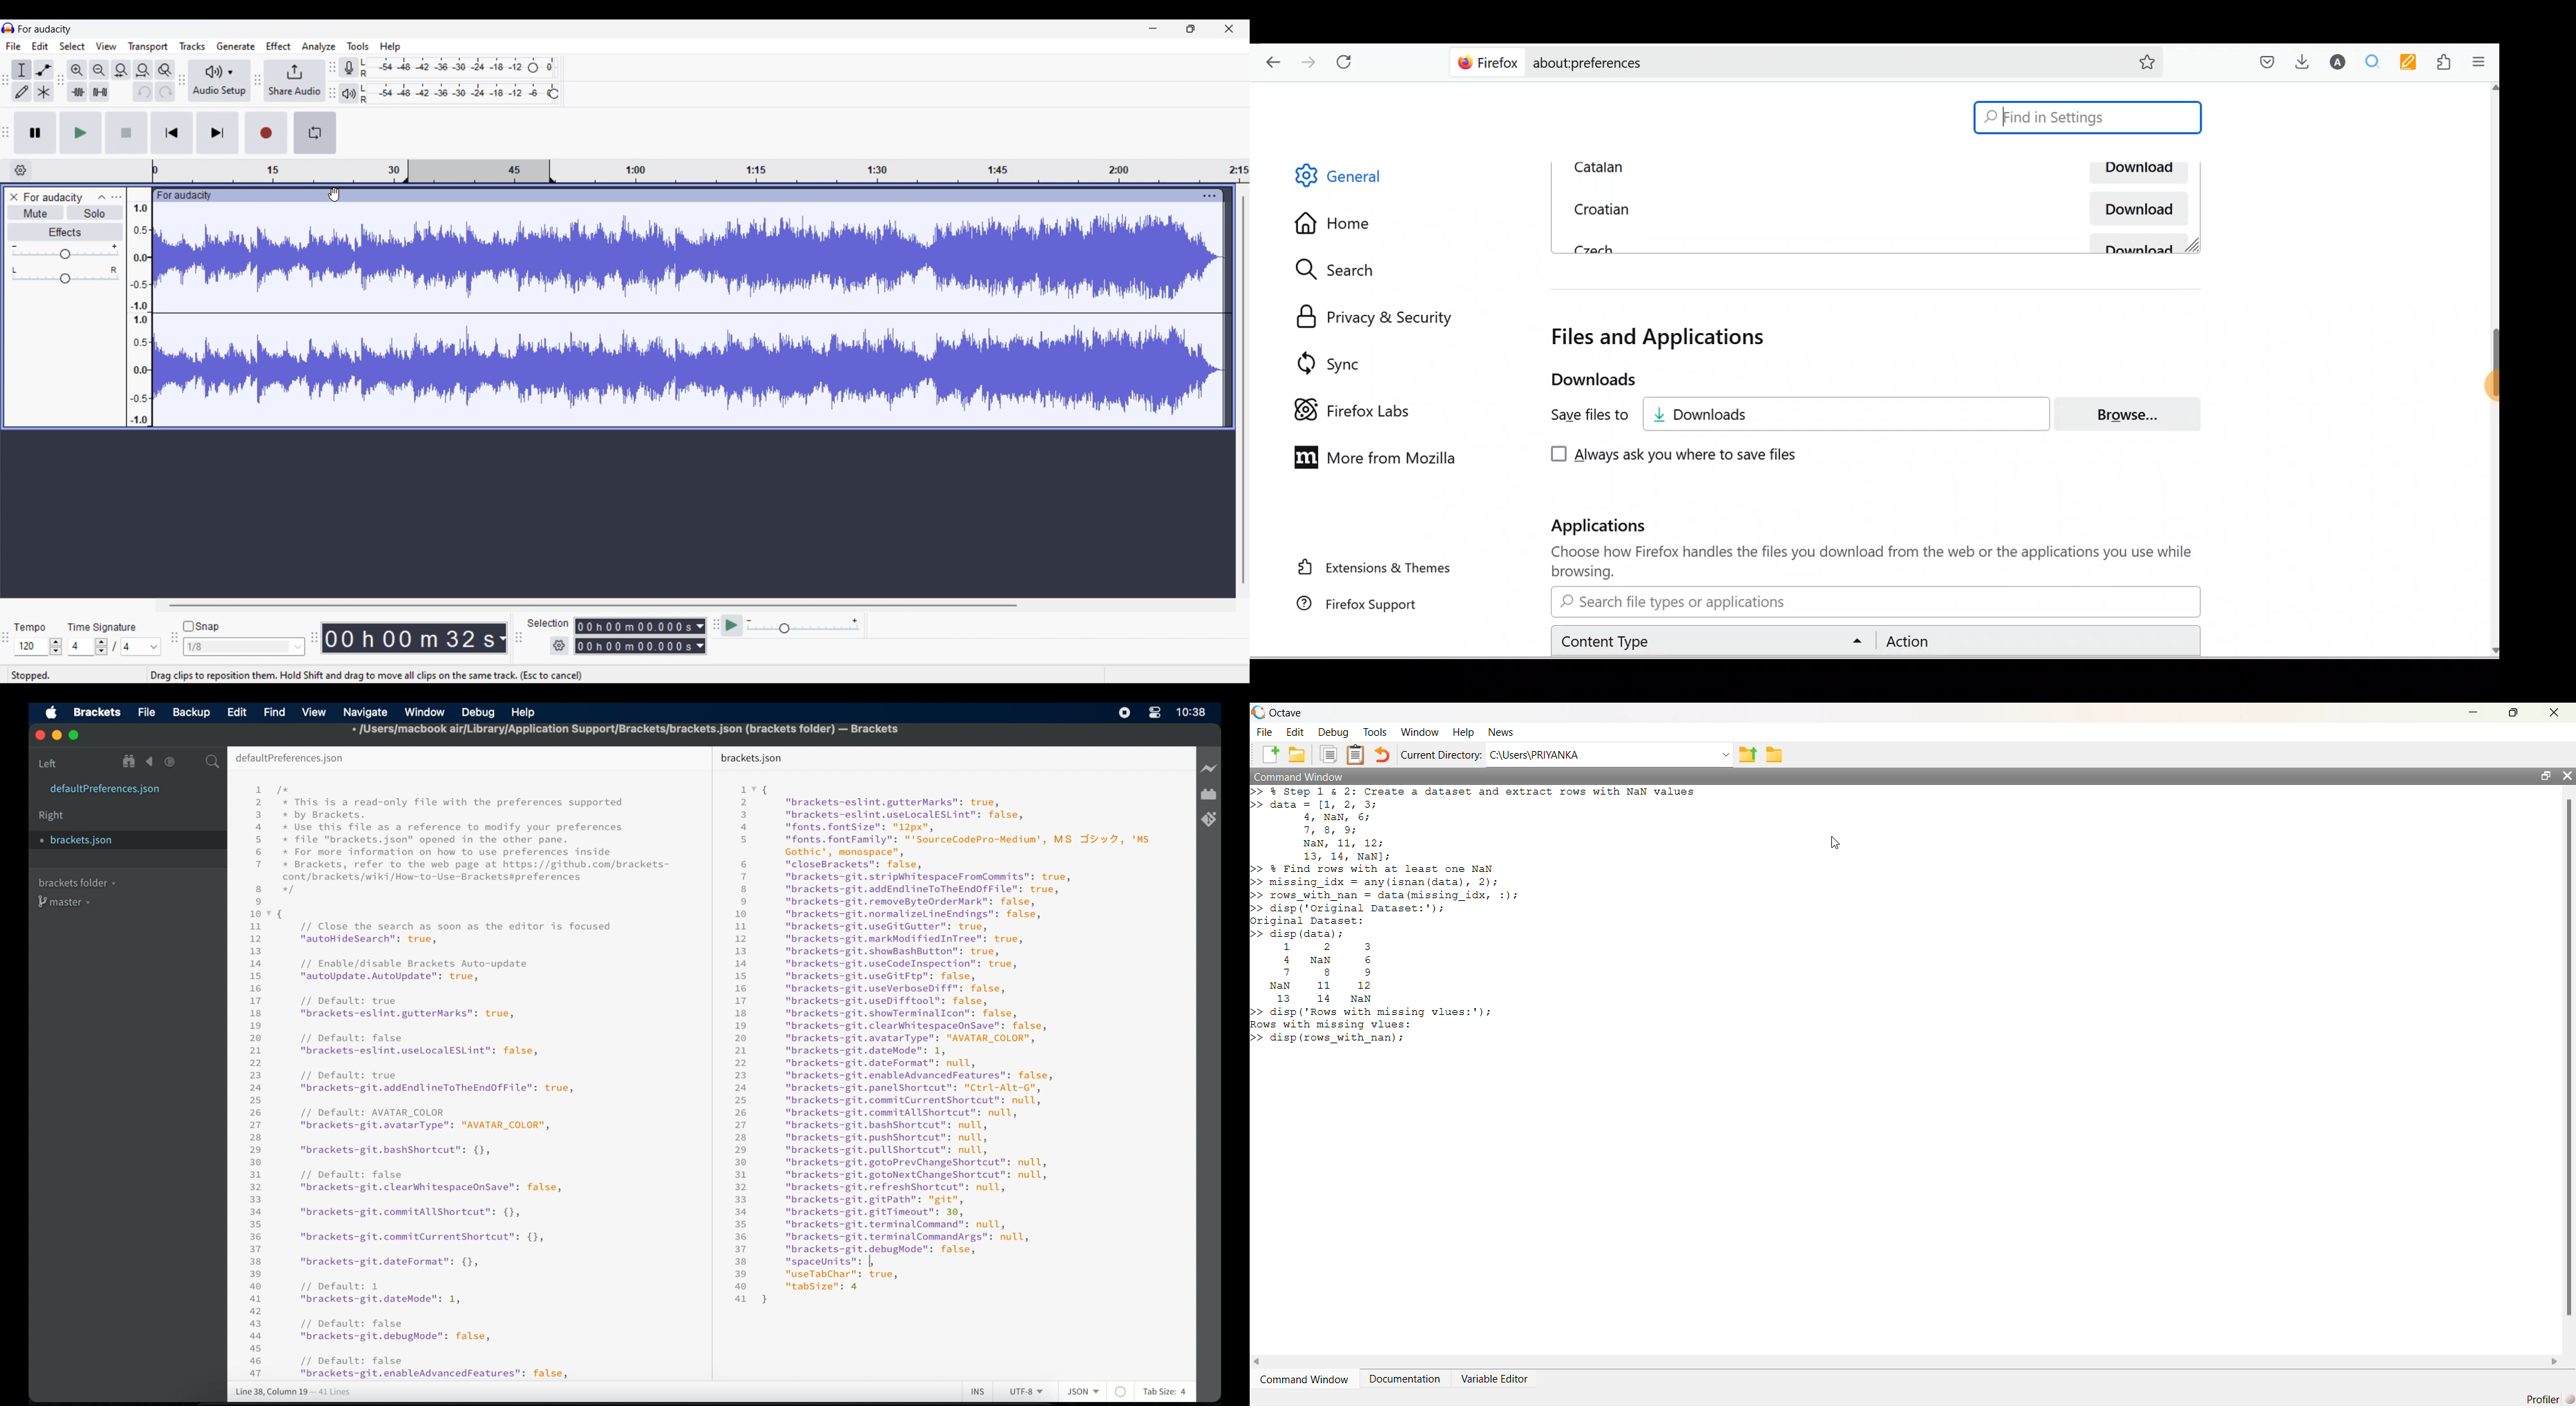 The image size is (2576, 1428). Describe the element at coordinates (549, 623) in the screenshot. I see `Indicates selection duration settings` at that location.